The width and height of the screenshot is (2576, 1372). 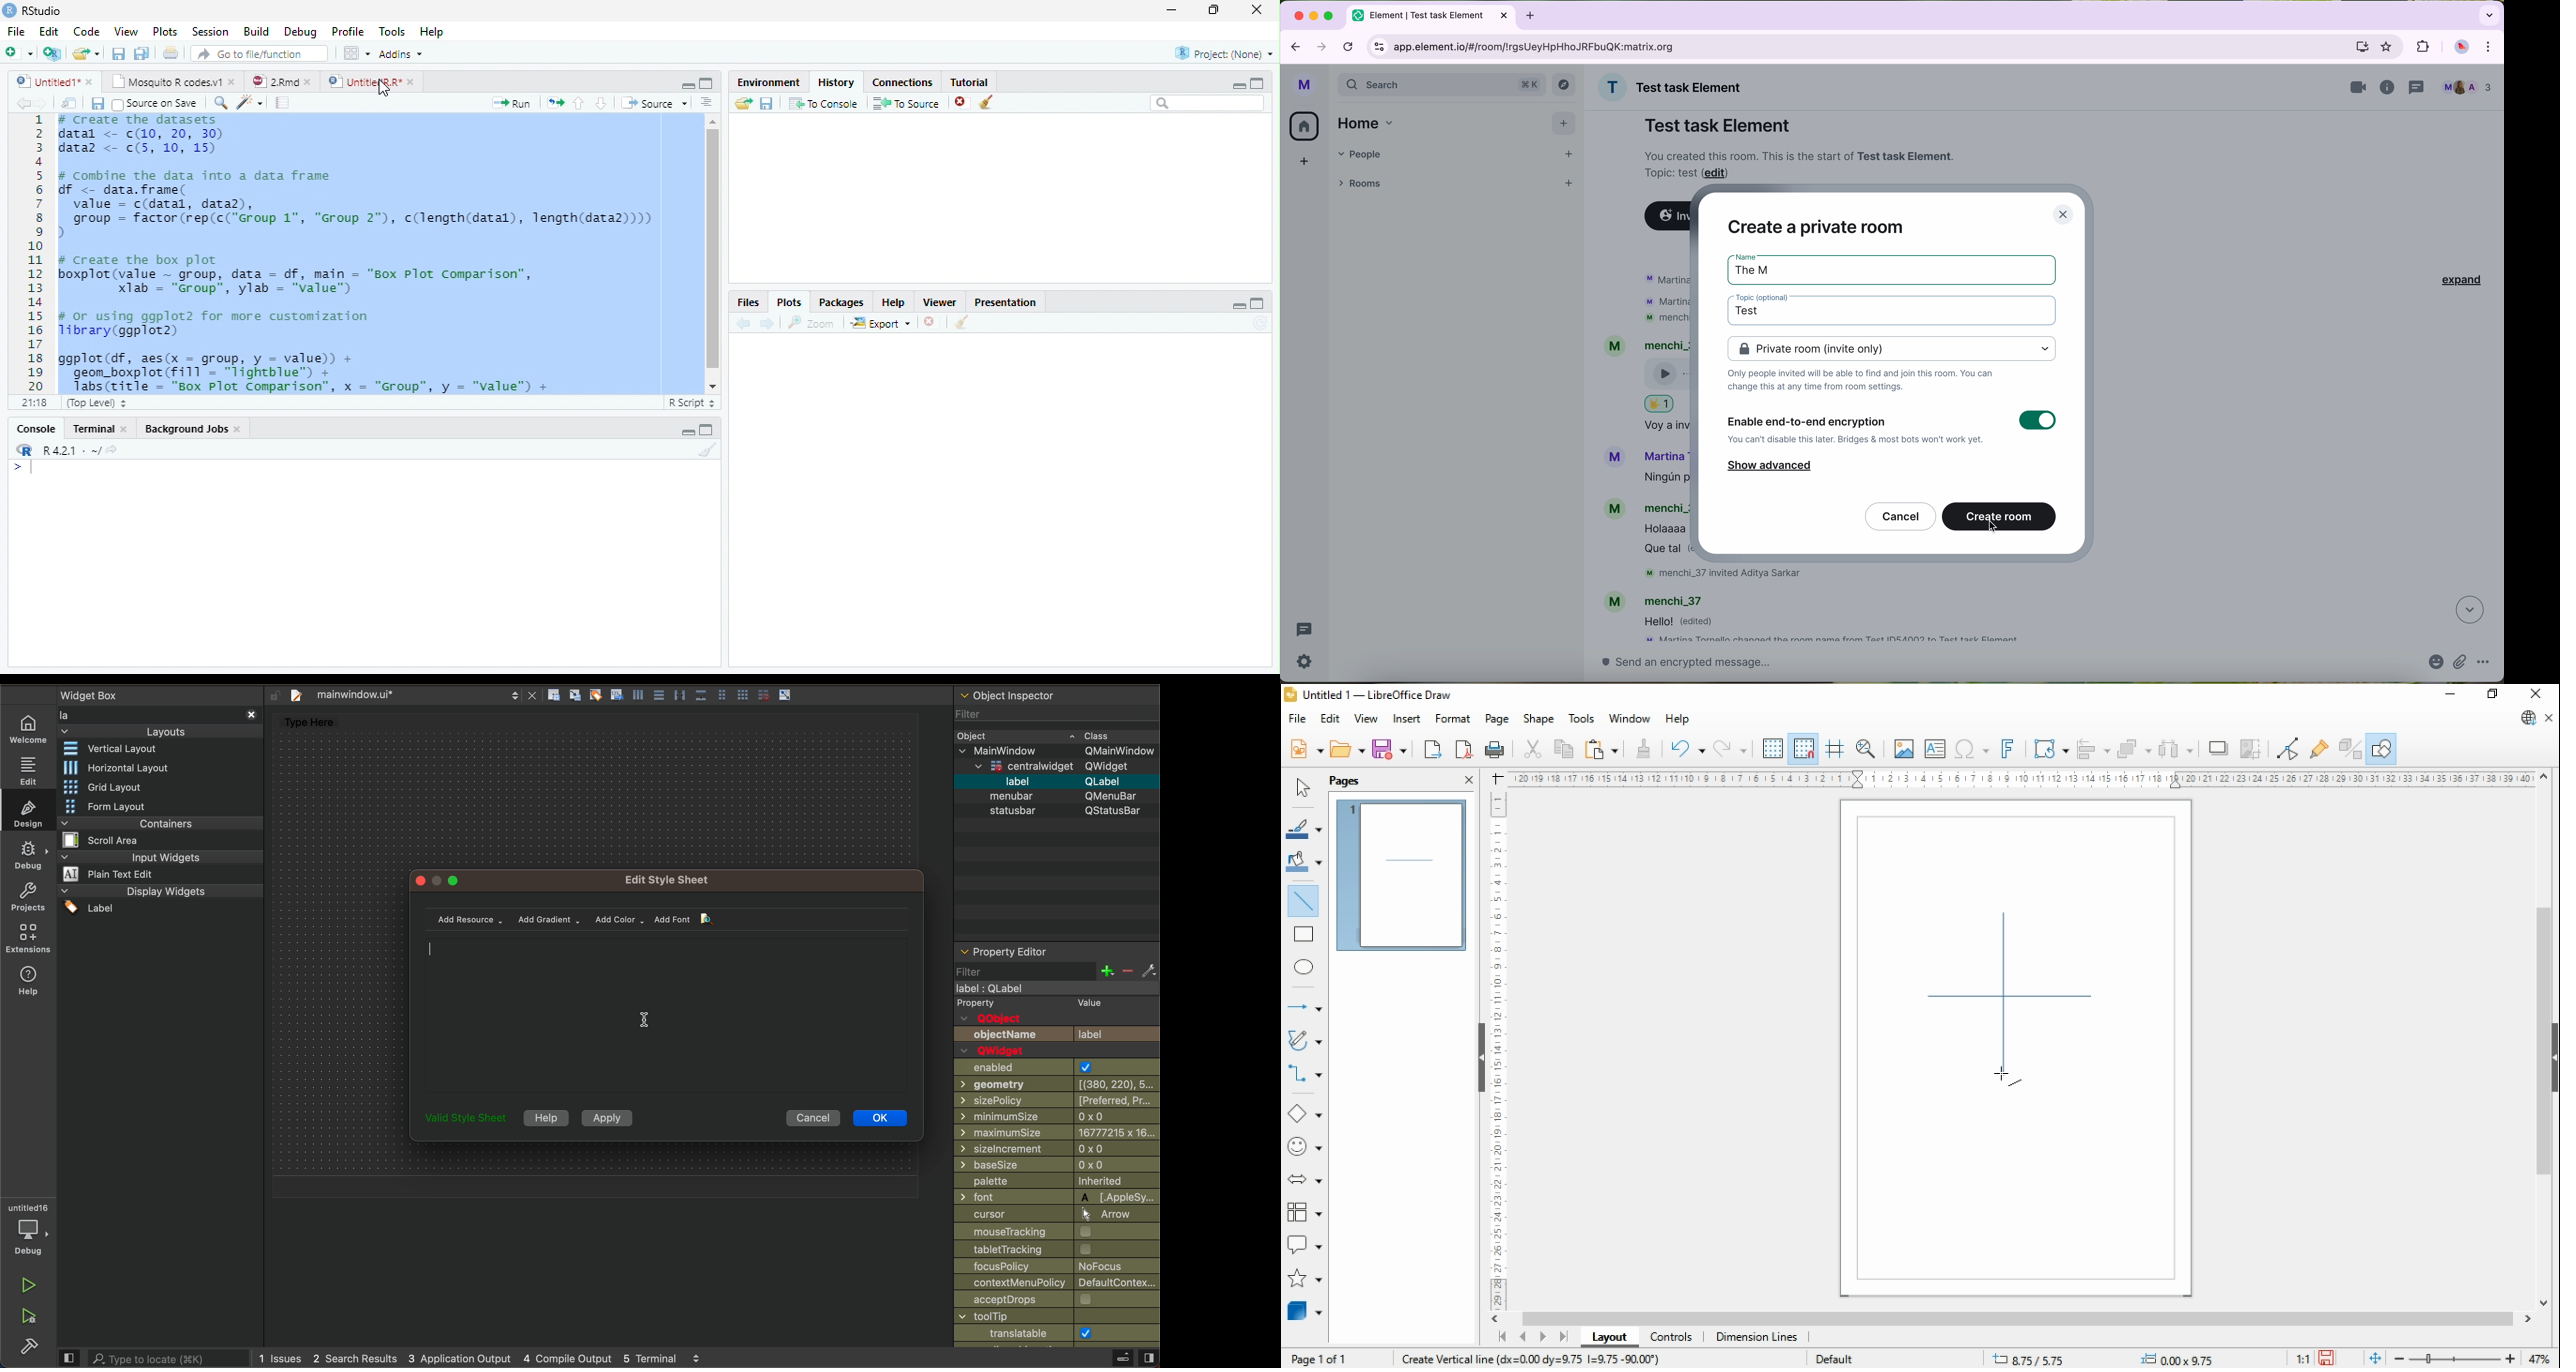 What do you see at coordinates (170, 52) in the screenshot?
I see `Print the current file` at bounding box center [170, 52].